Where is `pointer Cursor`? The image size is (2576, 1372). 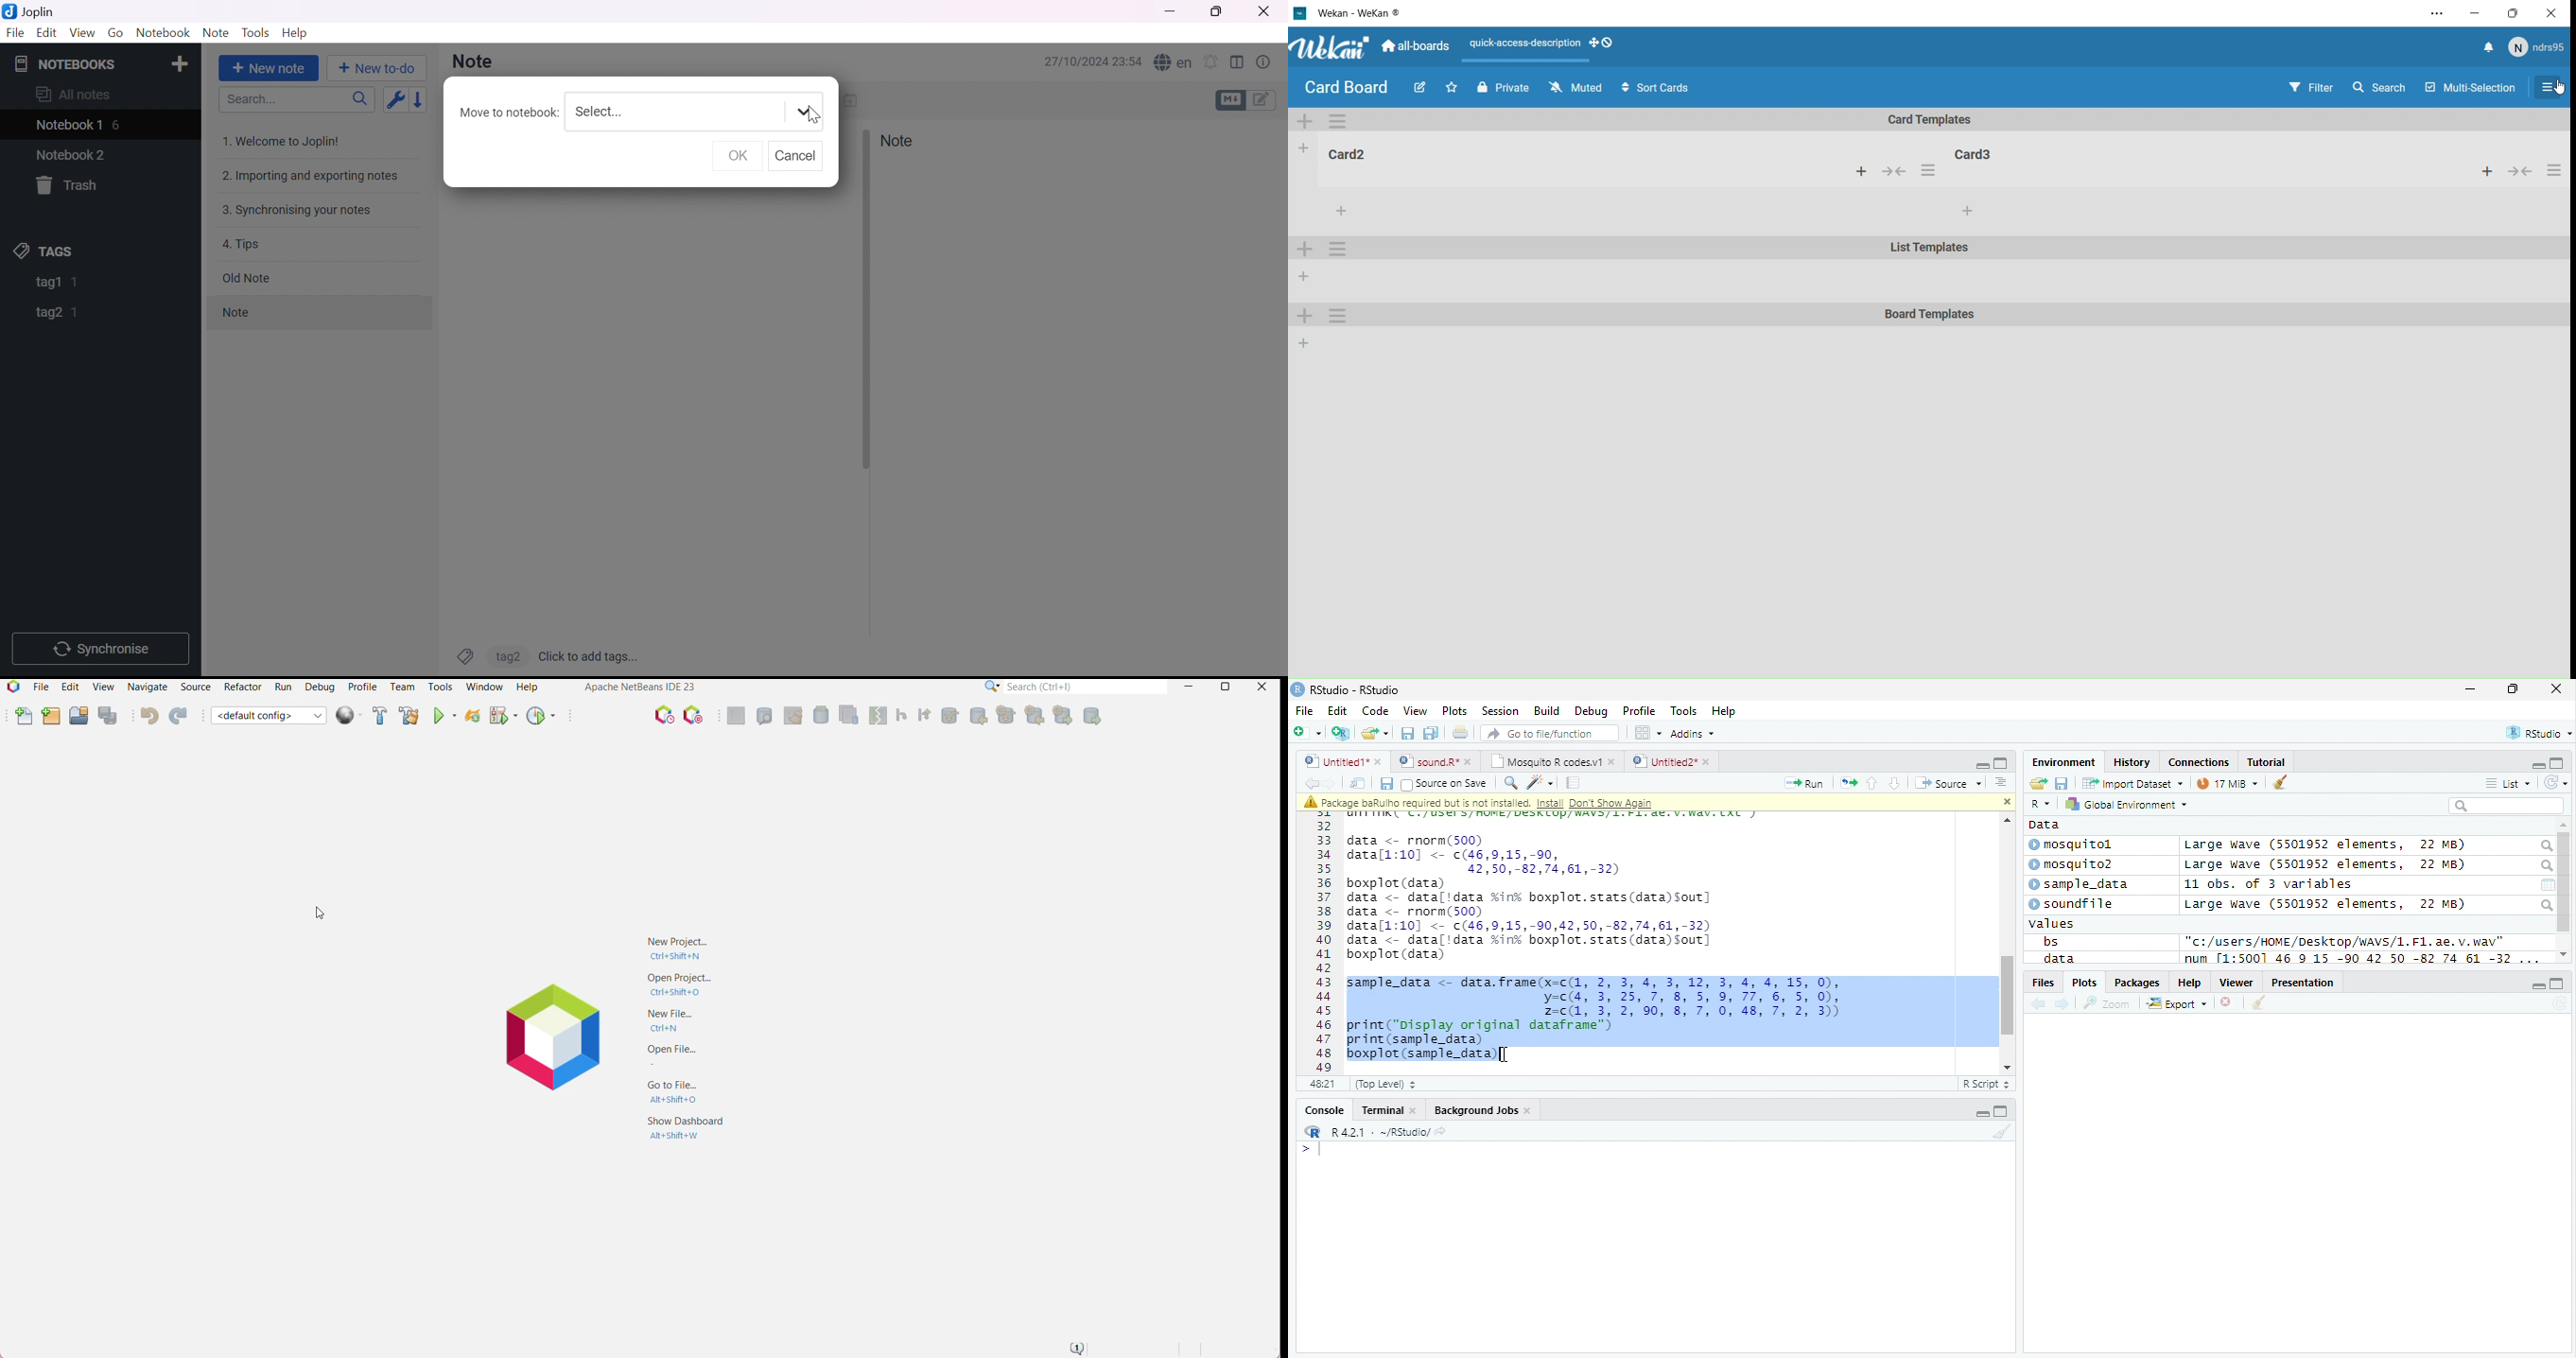
pointer Cursor is located at coordinates (317, 916).